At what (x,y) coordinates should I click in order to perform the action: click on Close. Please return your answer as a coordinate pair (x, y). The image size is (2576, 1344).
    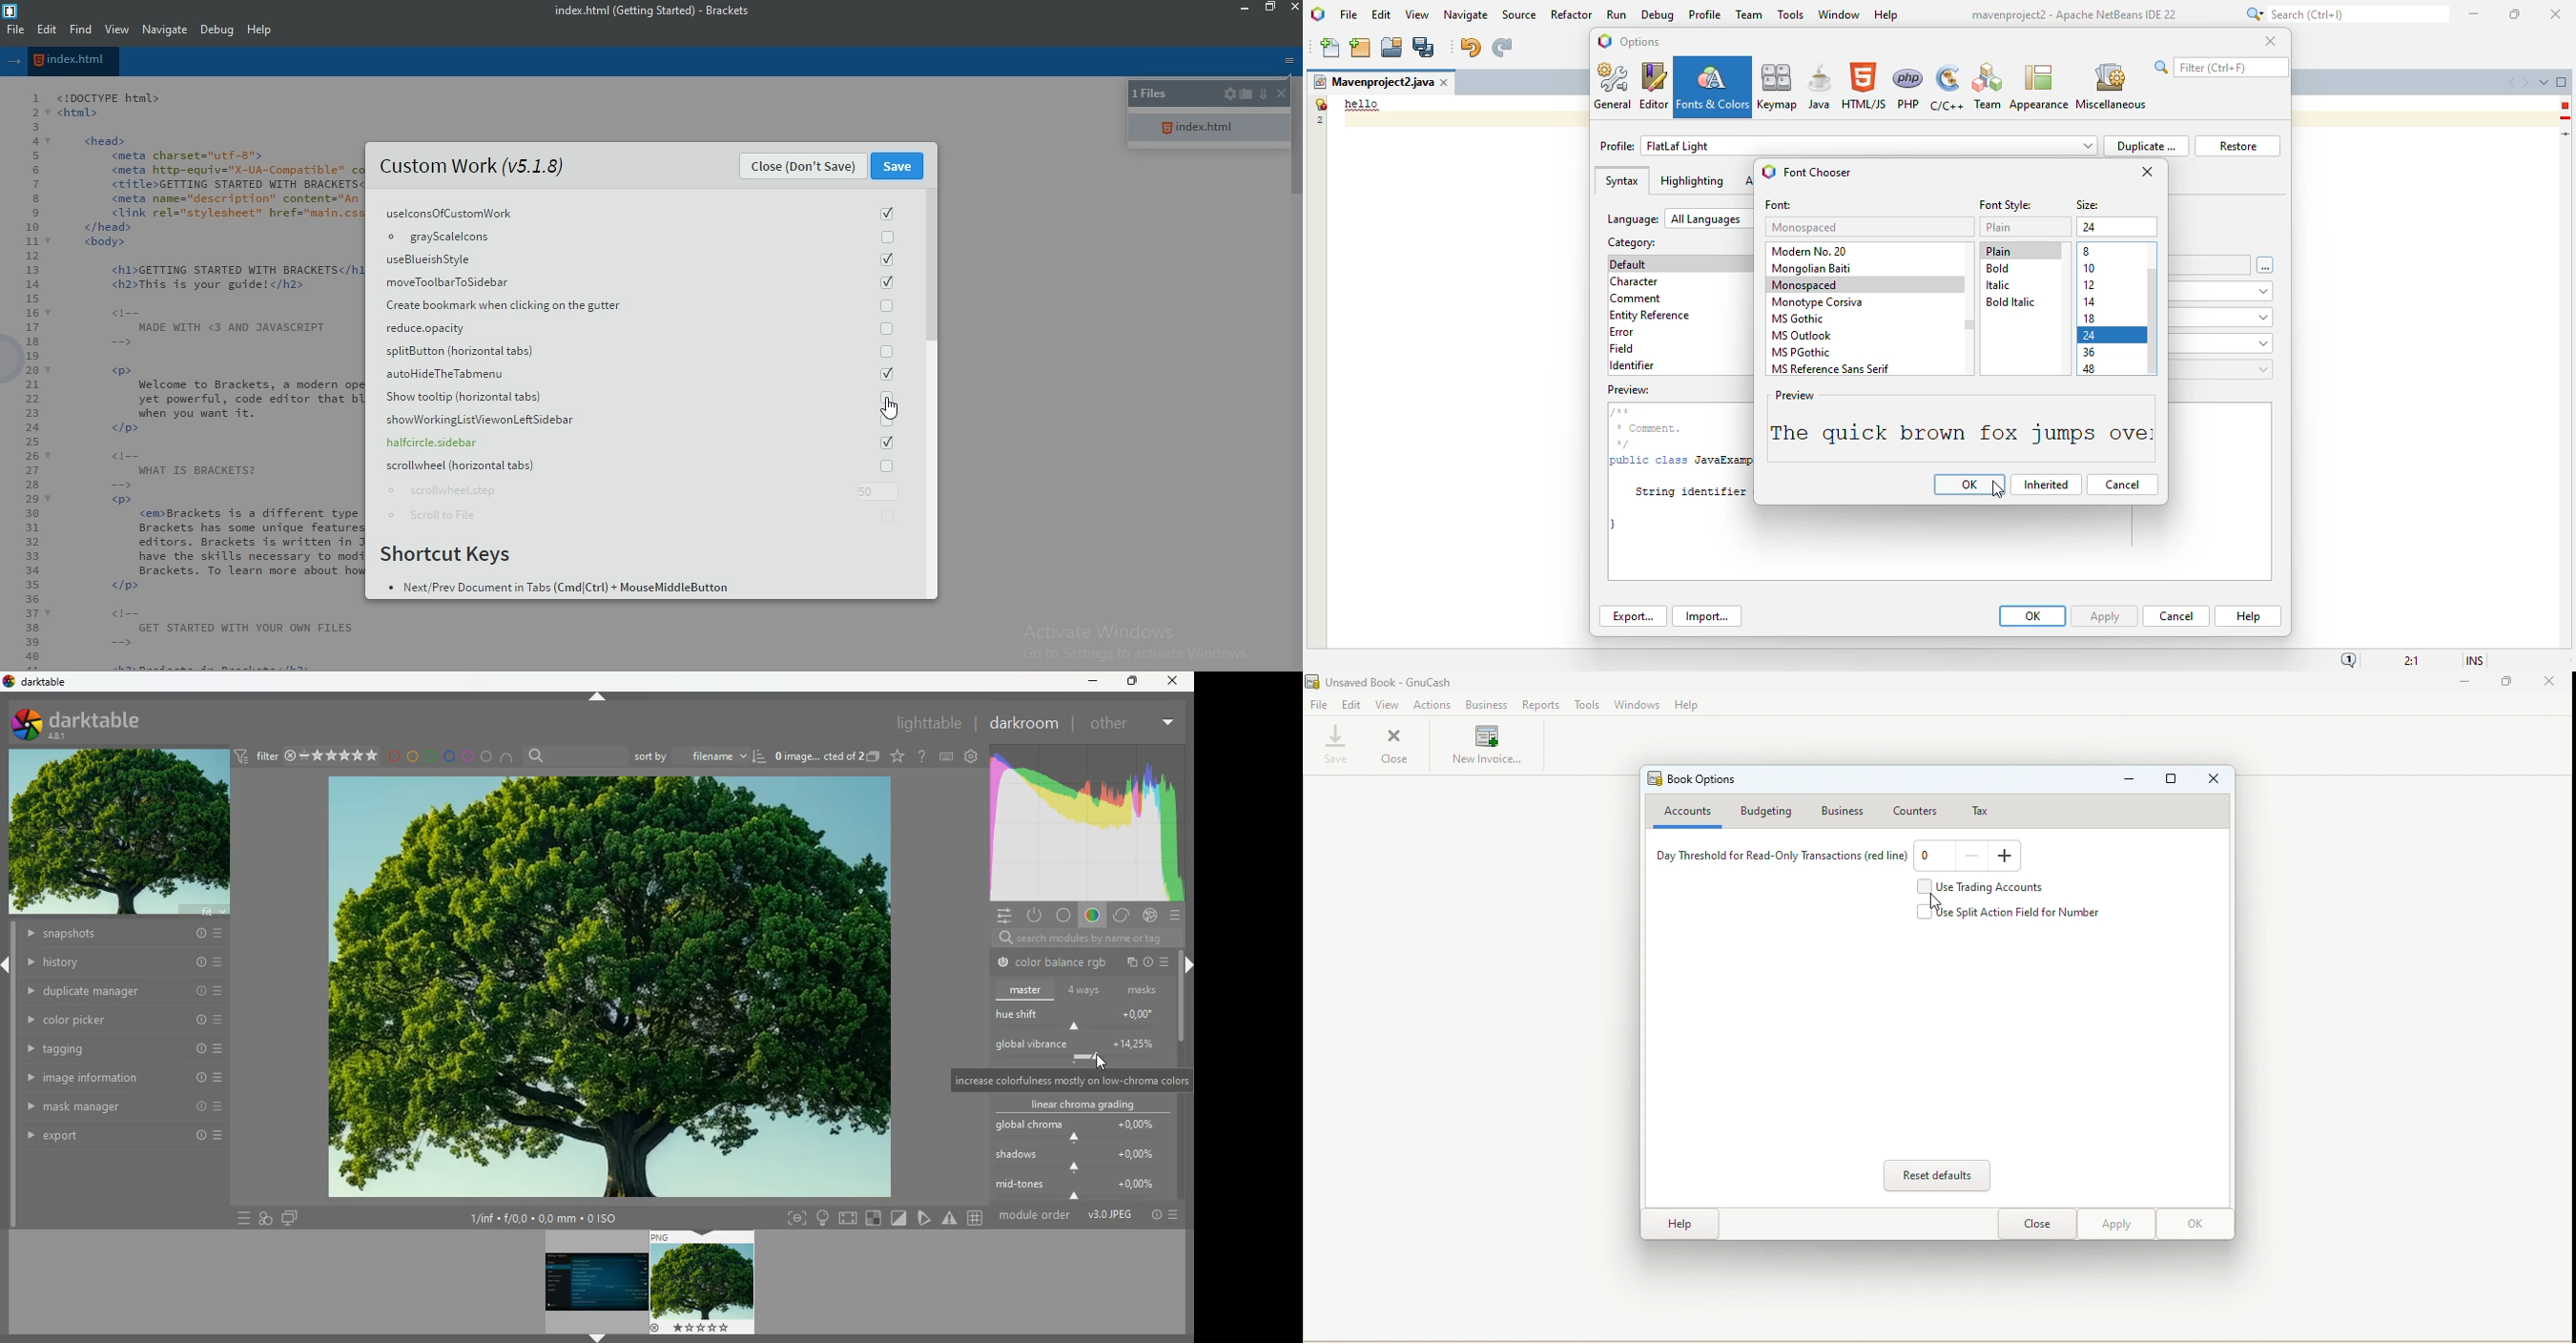
    Looking at the image, I should click on (2037, 1225).